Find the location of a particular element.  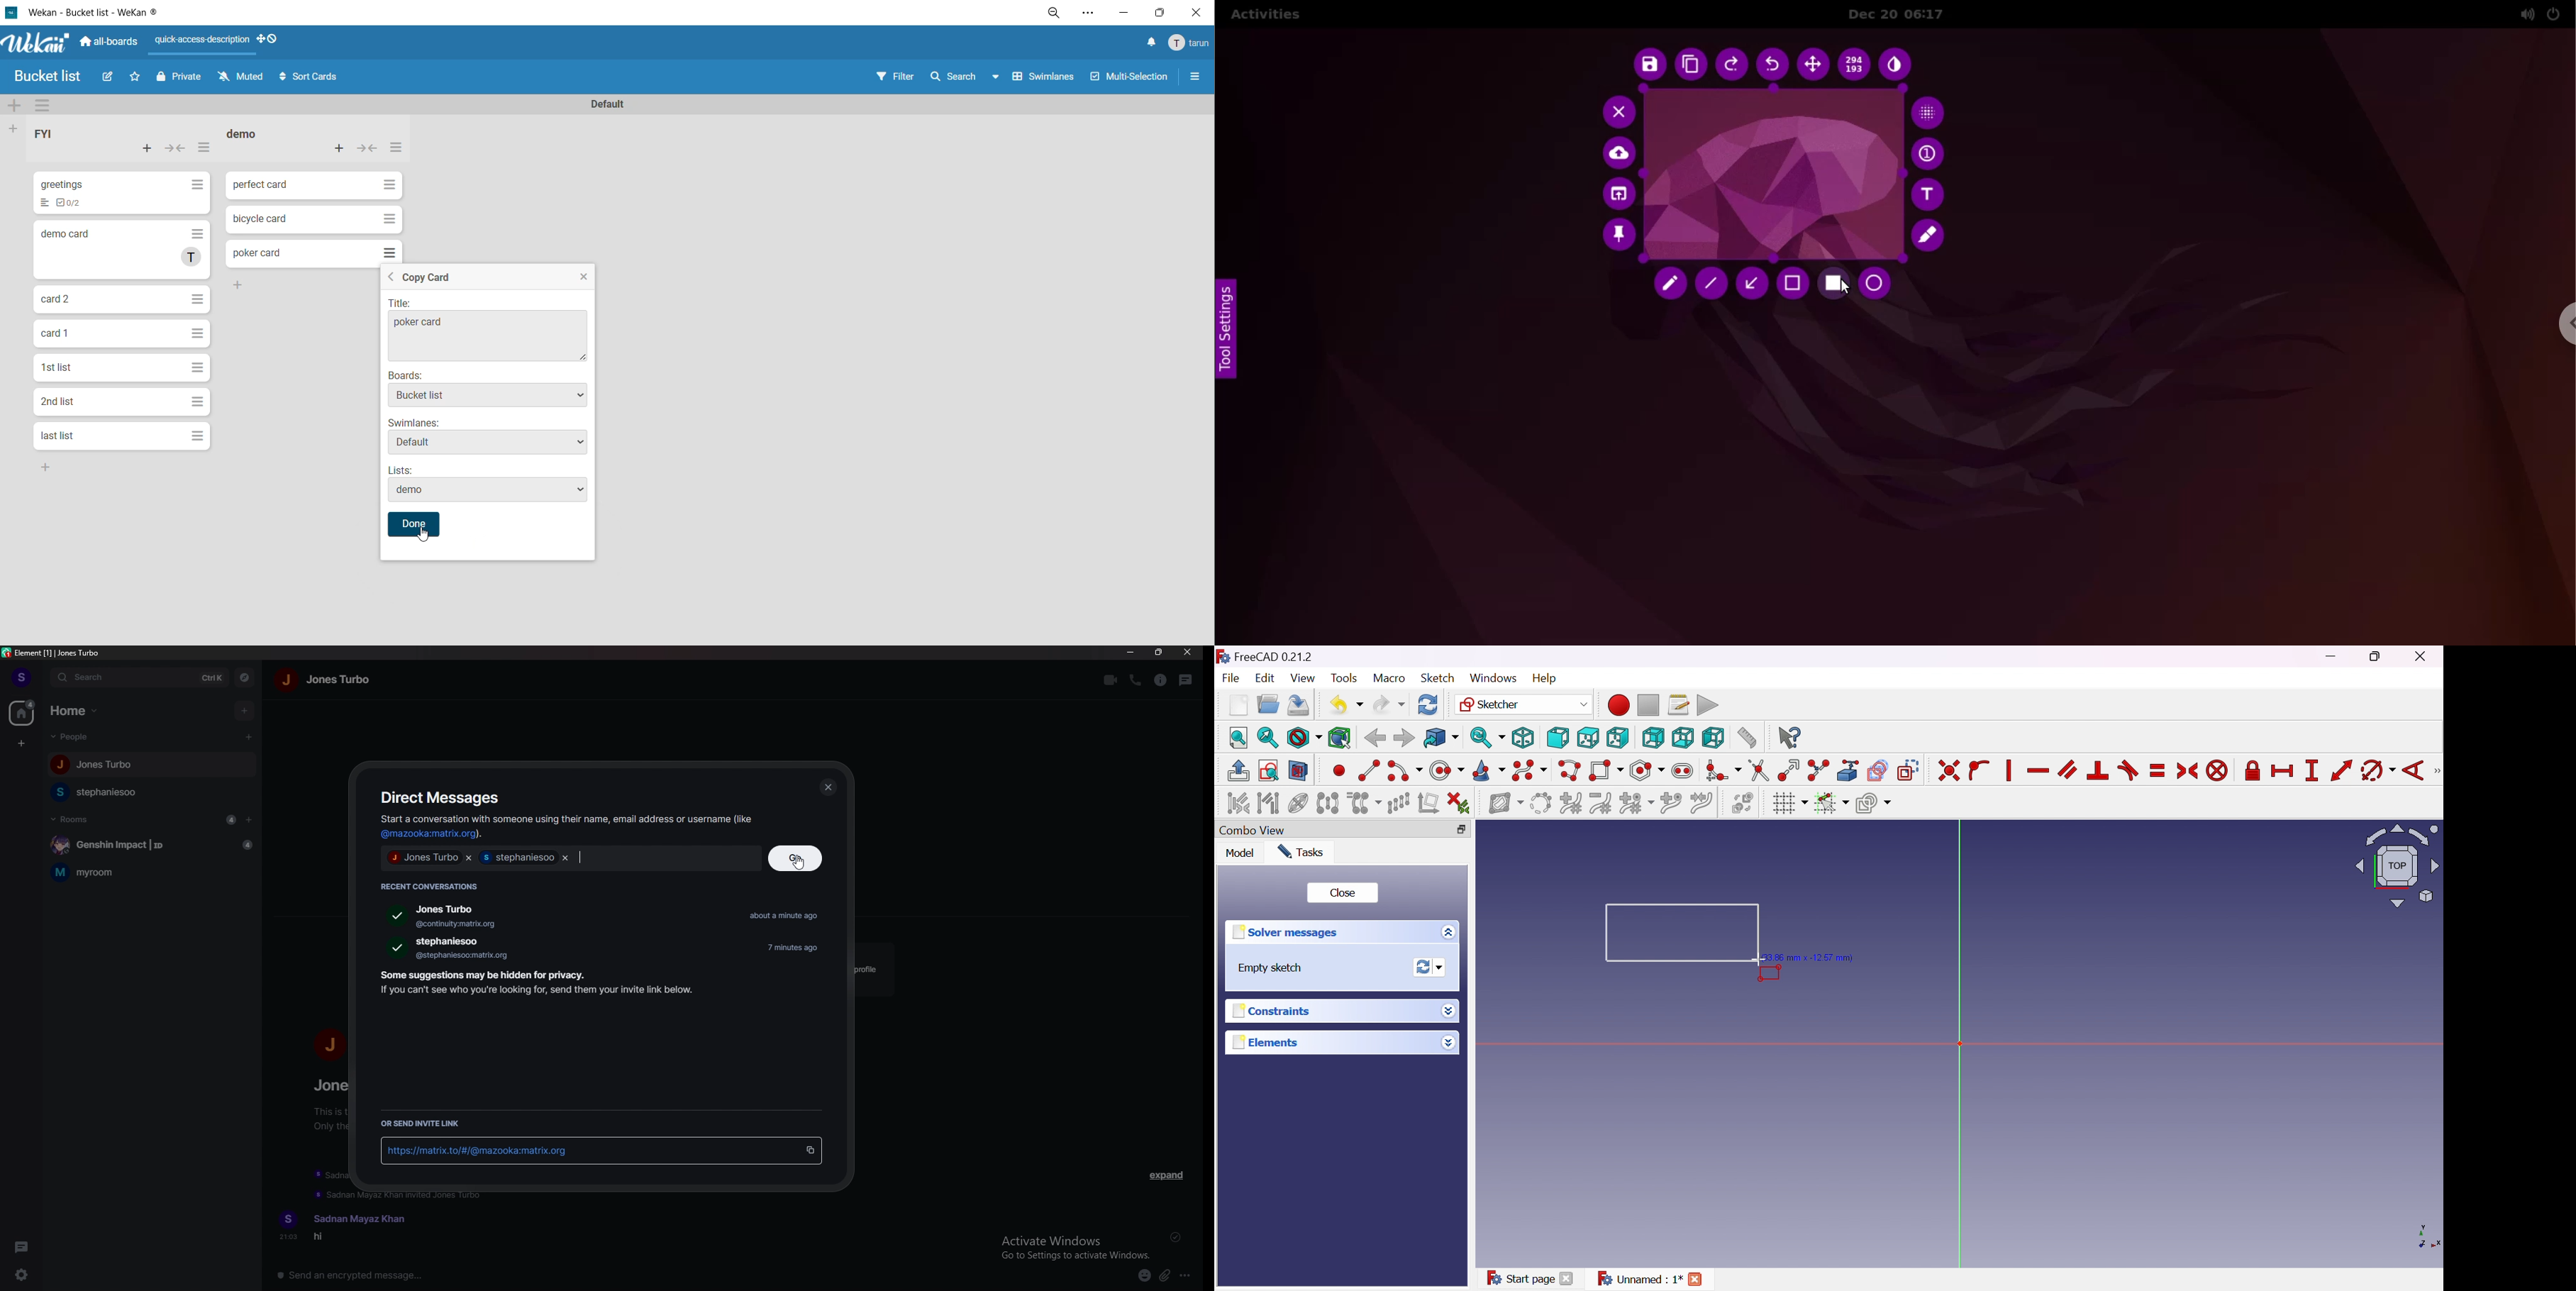

Bucket list is located at coordinates (51, 77).